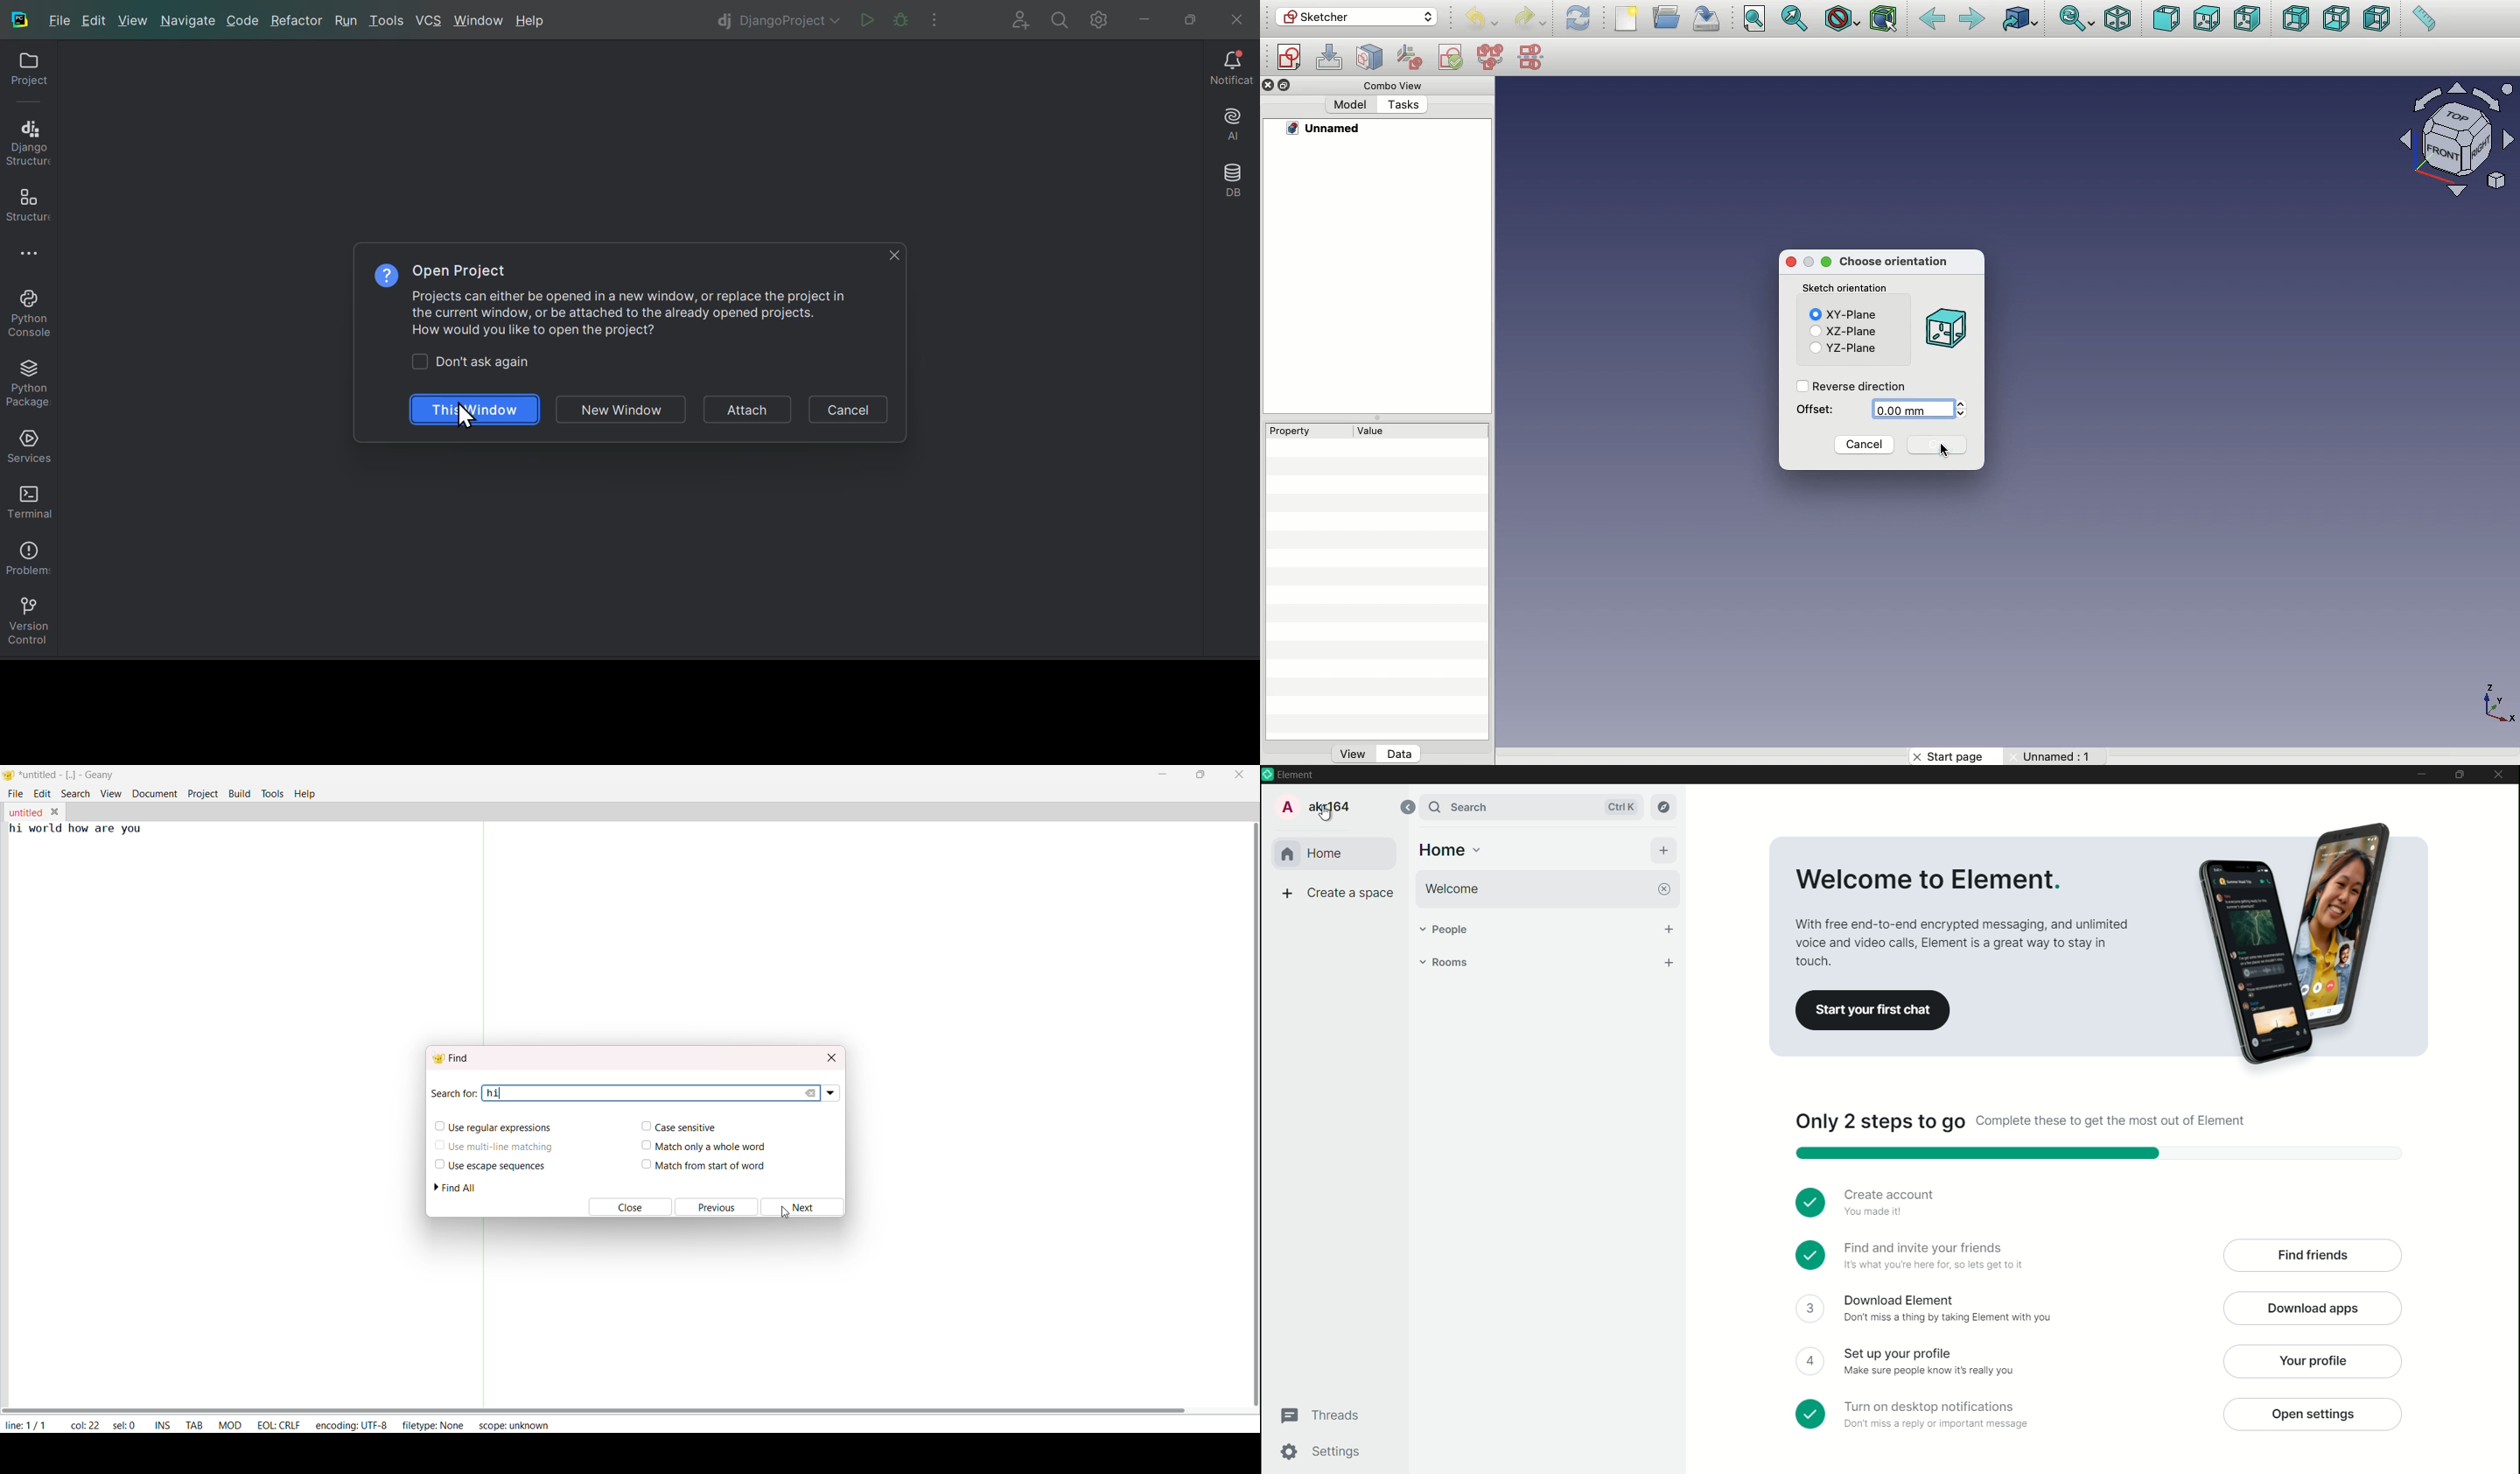  I want to click on Notifications, so click(1227, 68).